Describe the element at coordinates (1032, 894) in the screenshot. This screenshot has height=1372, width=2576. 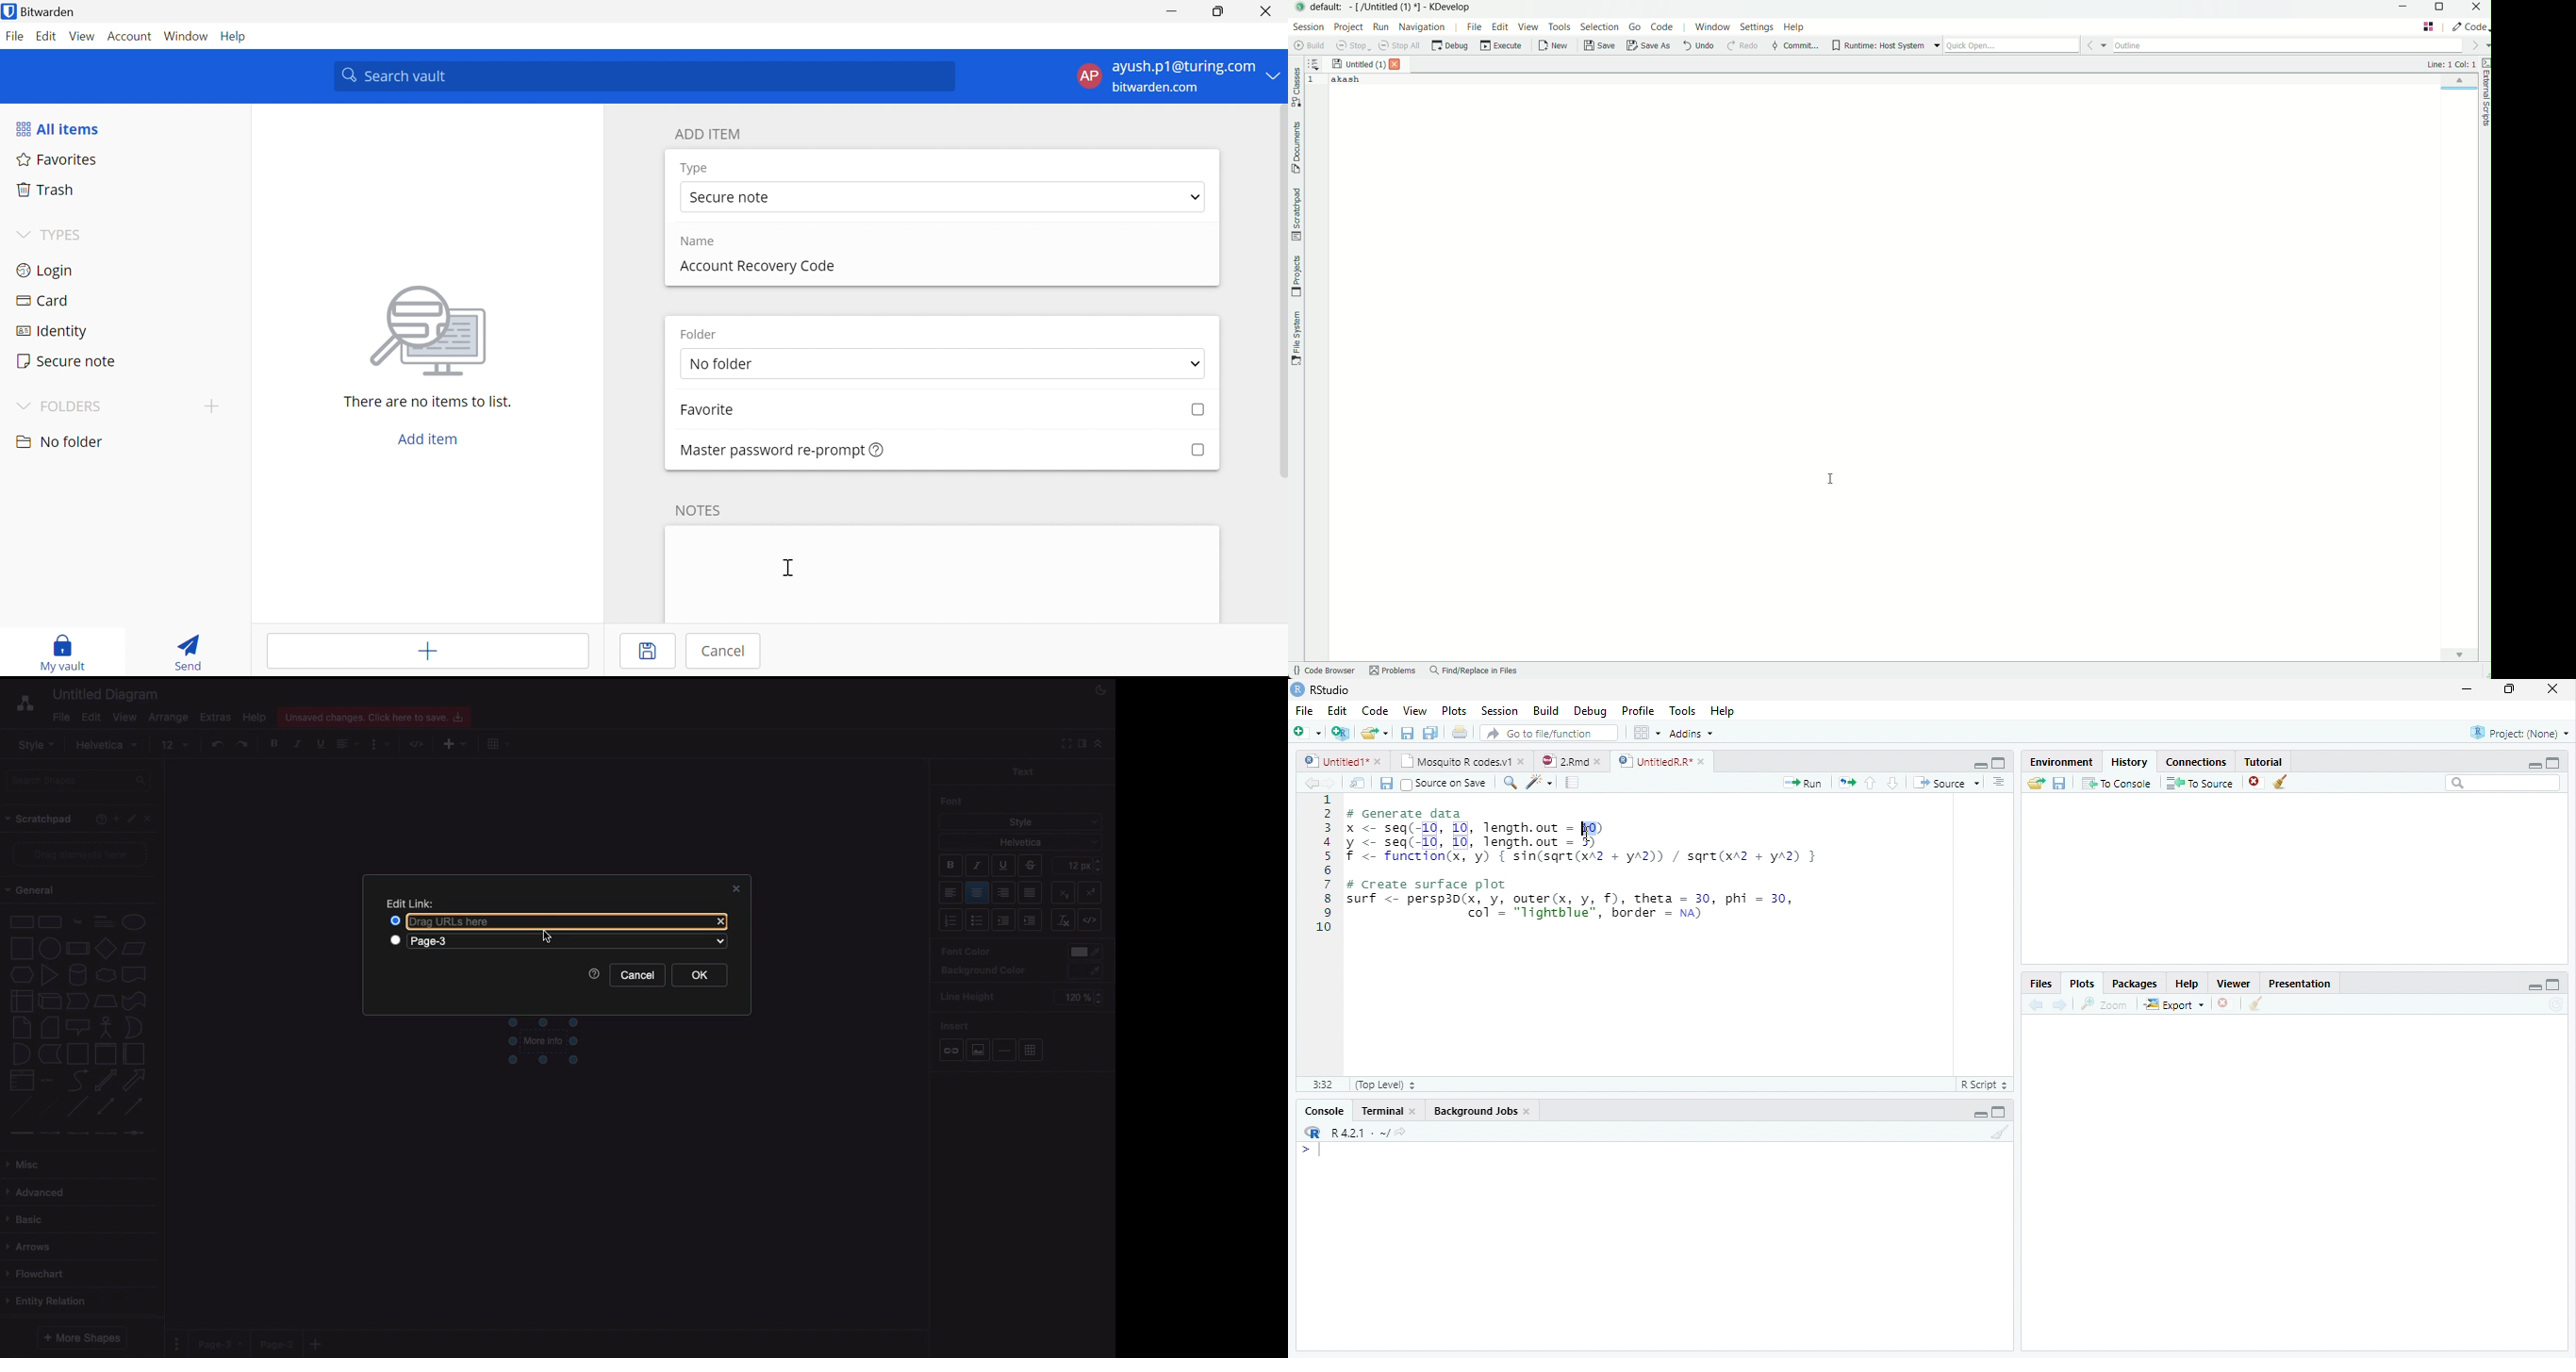
I see `Justified` at that location.